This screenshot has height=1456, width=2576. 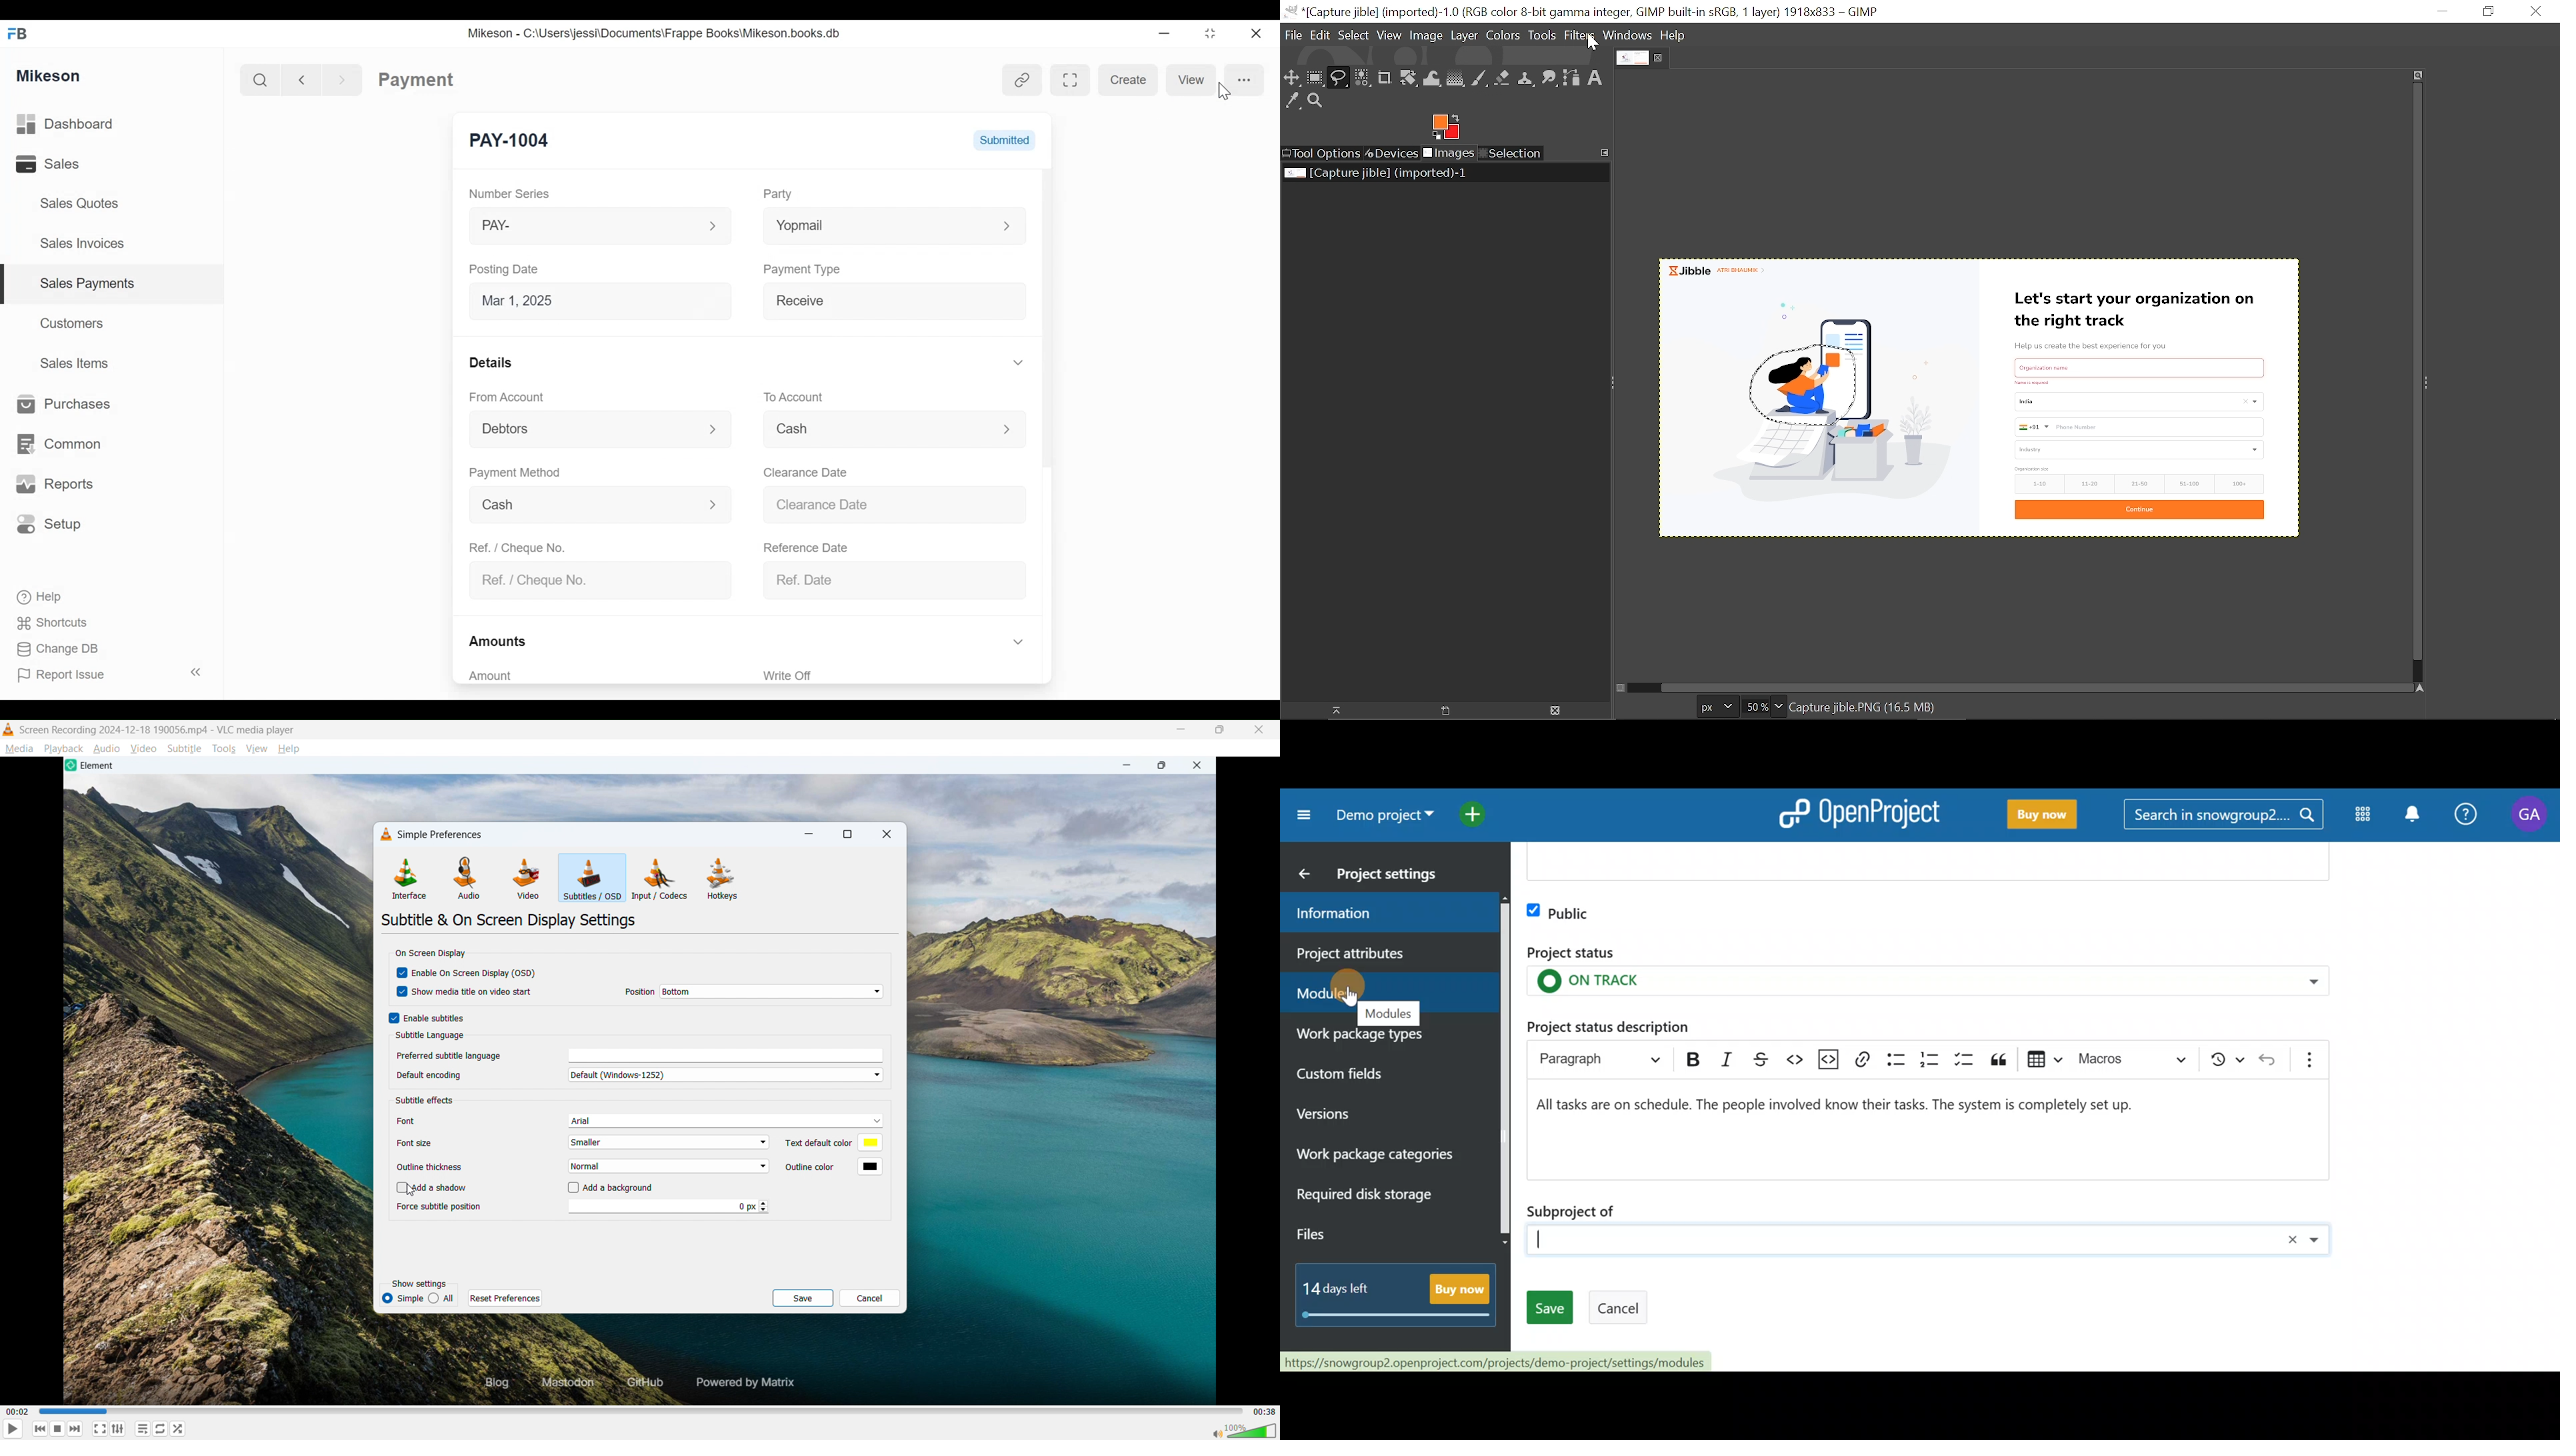 What do you see at coordinates (61, 649) in the screenshot?
I see `Change DB` at bounding box center [61, 649].